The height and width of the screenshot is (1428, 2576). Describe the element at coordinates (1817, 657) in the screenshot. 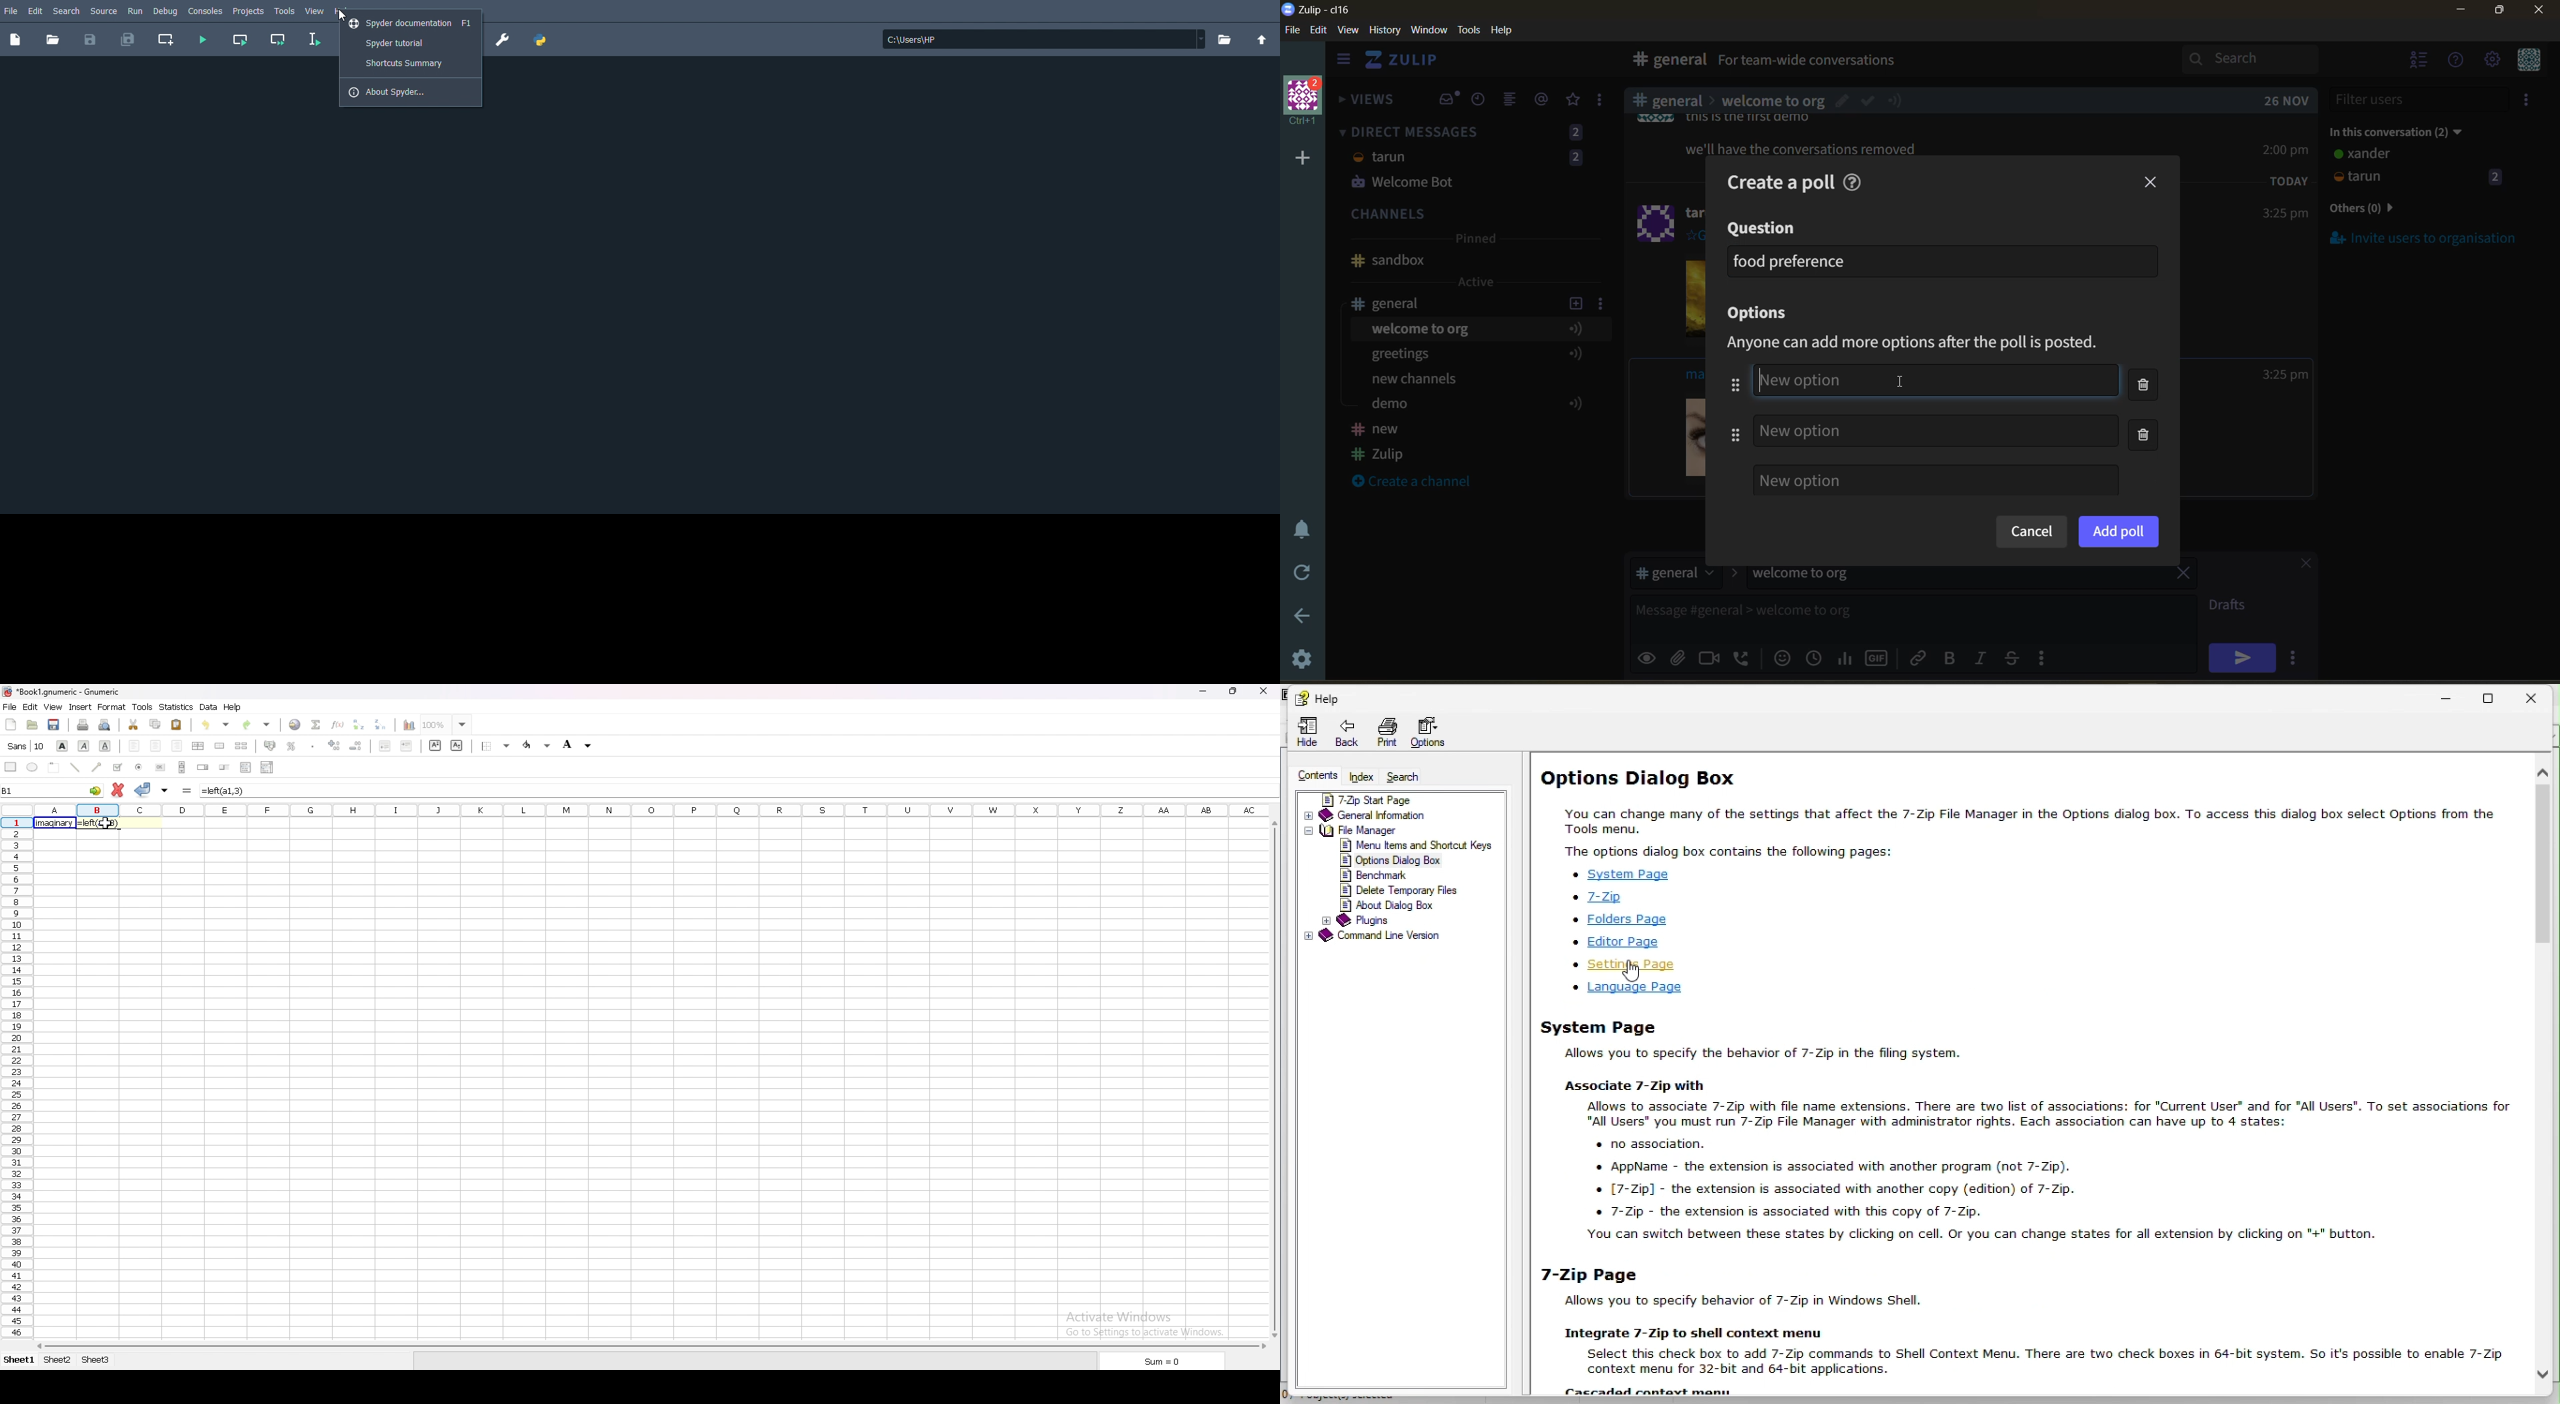

I see `add global time` at that location.